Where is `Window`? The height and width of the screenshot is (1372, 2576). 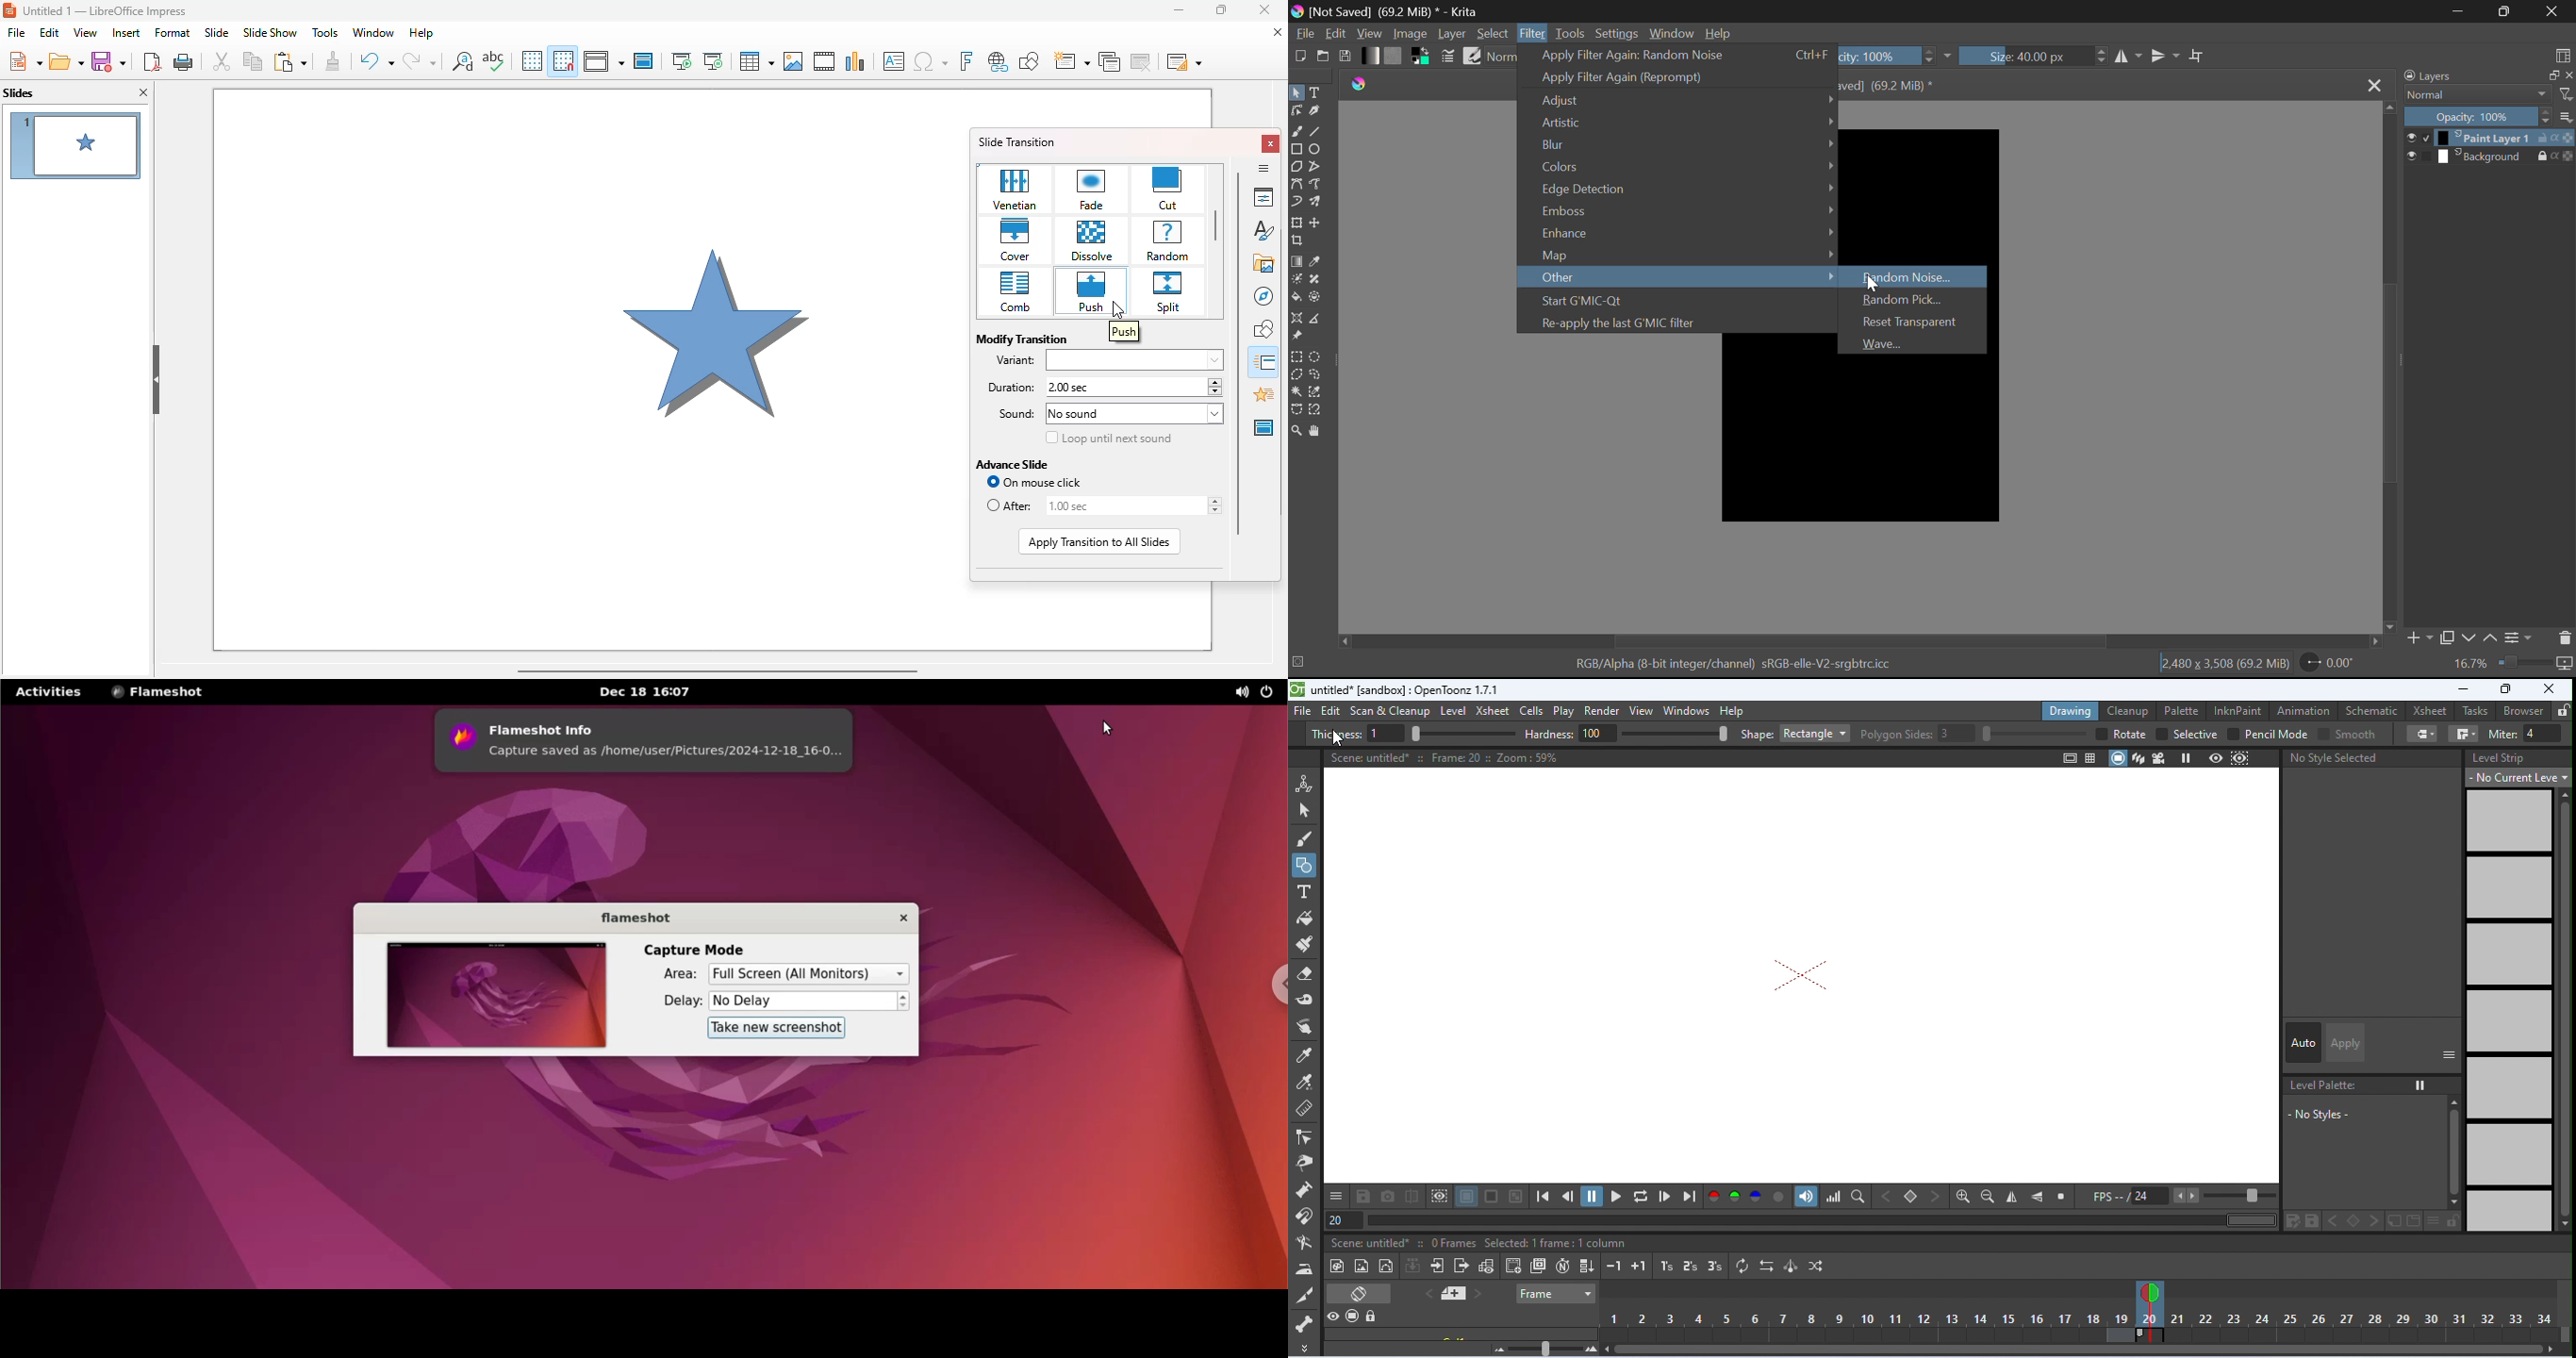
Window is located at coordinates (1671, 32).